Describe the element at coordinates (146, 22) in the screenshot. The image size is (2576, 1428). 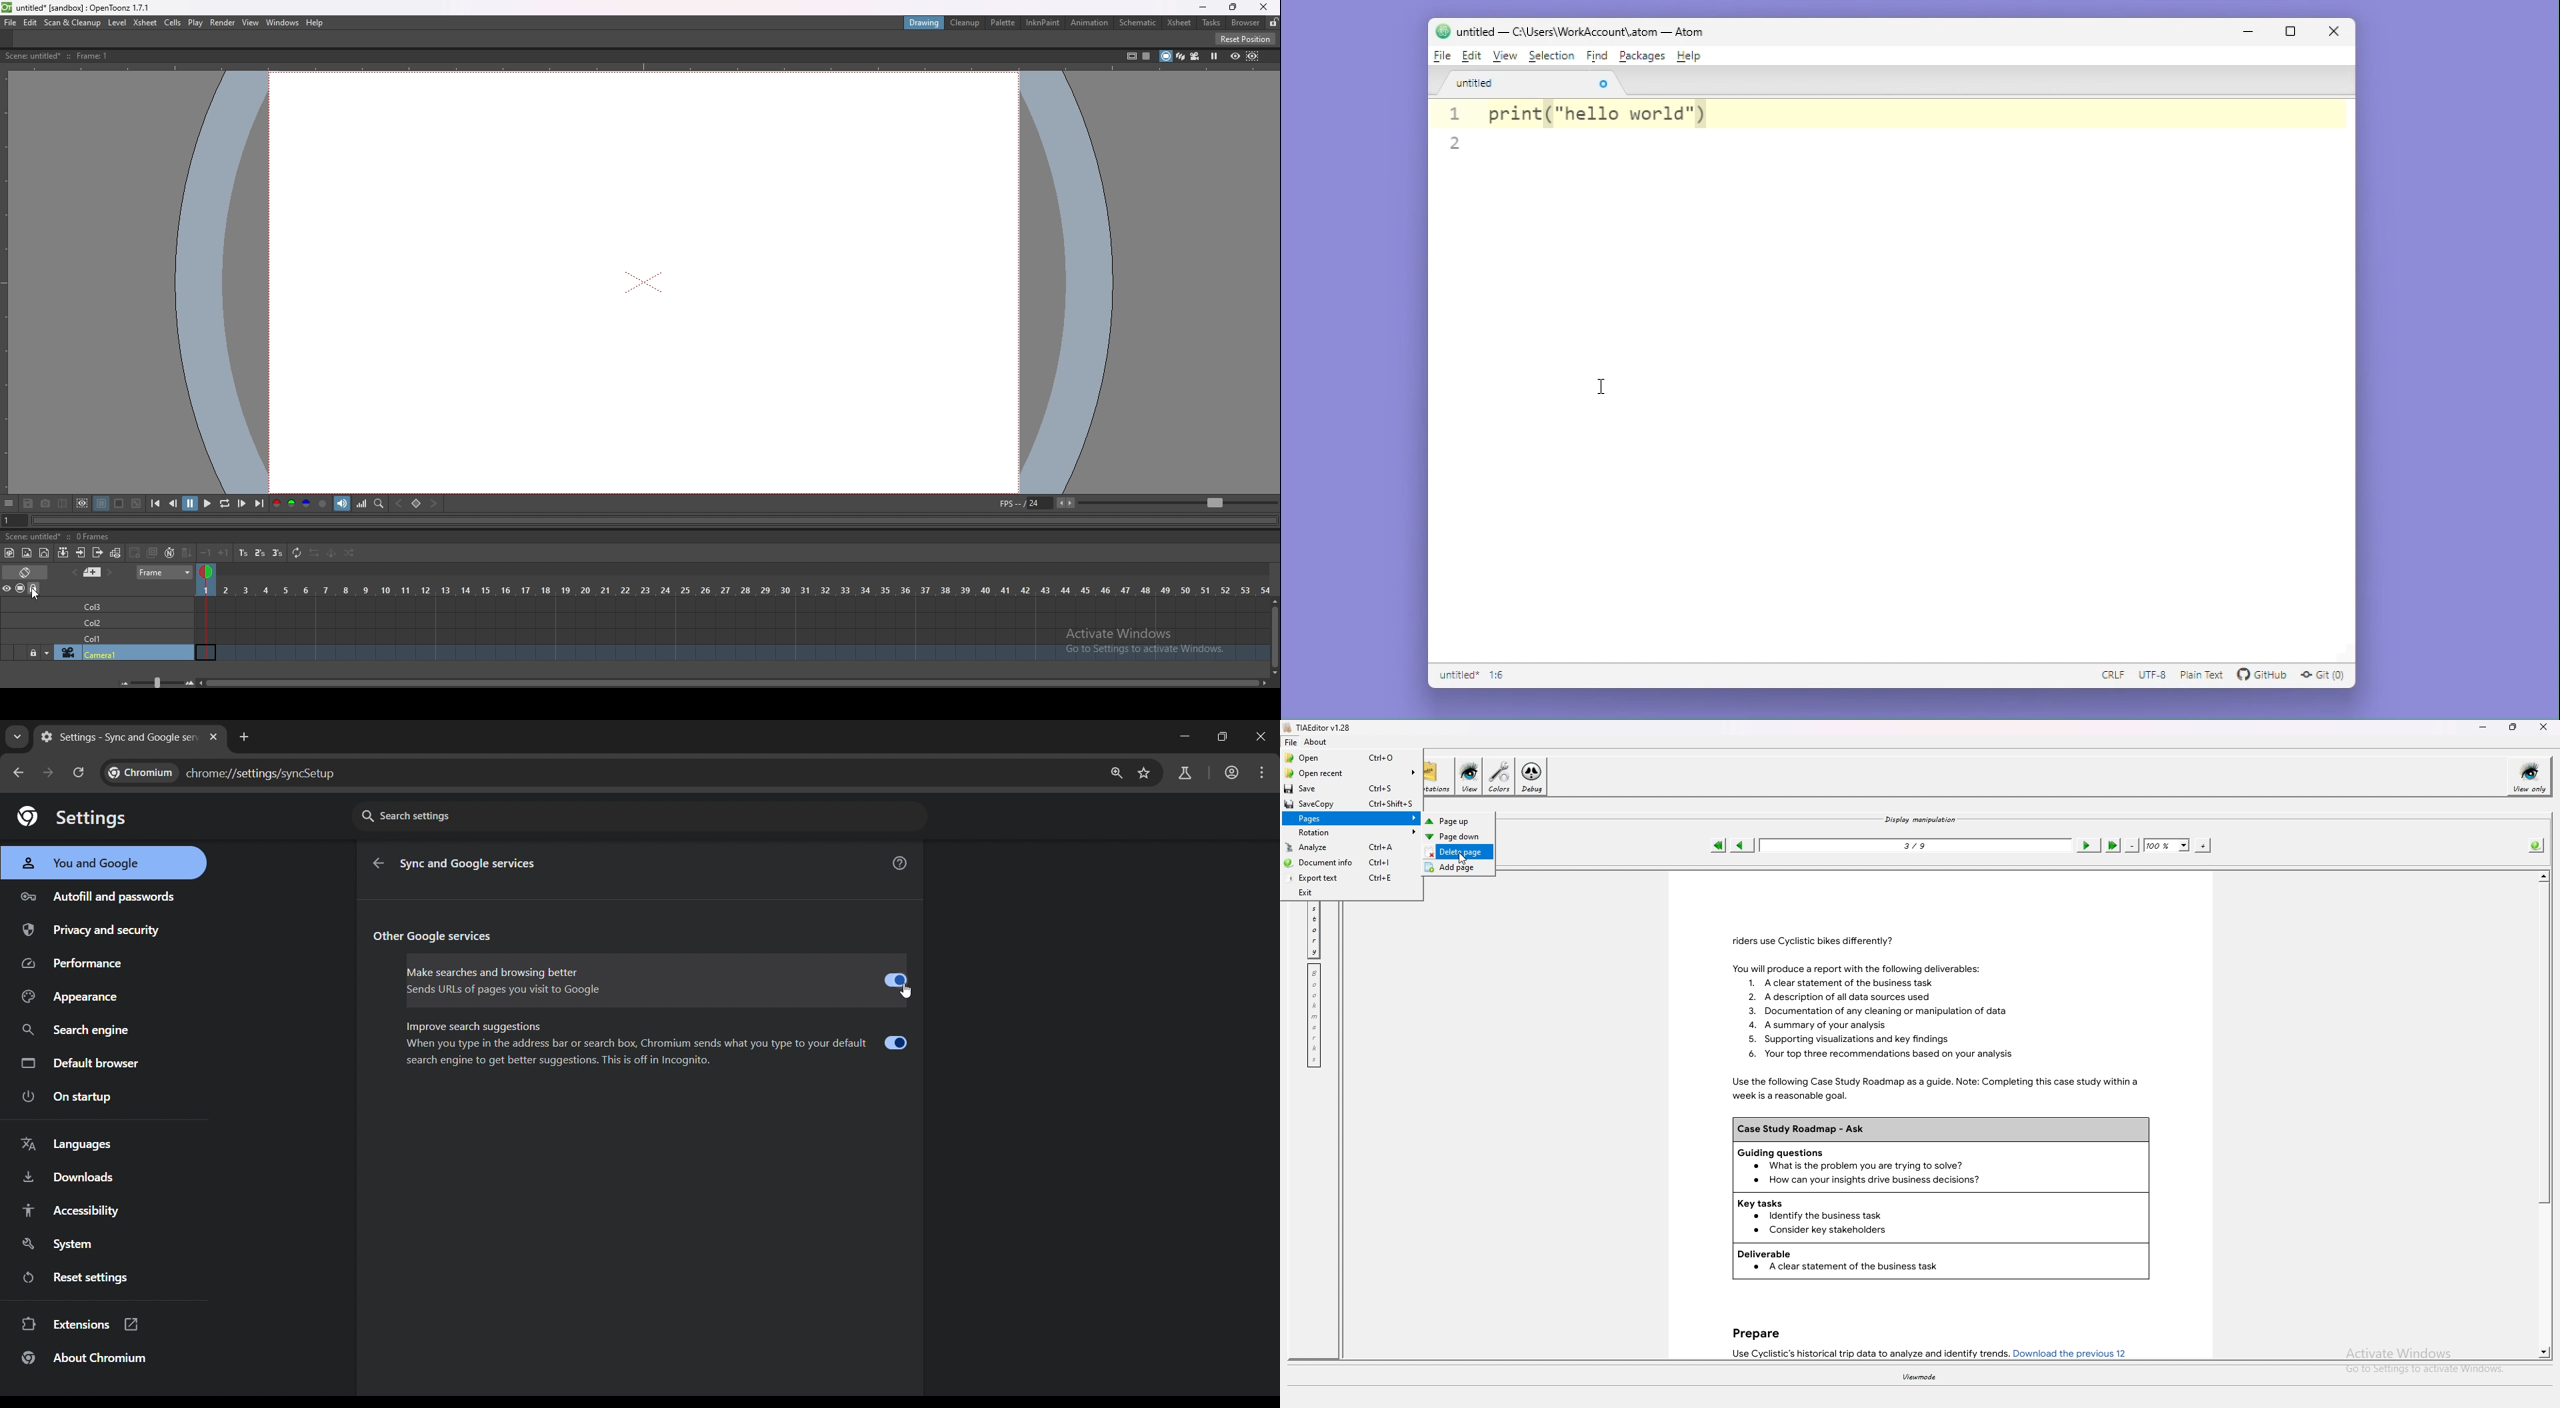
I see `xsheet` at that location.